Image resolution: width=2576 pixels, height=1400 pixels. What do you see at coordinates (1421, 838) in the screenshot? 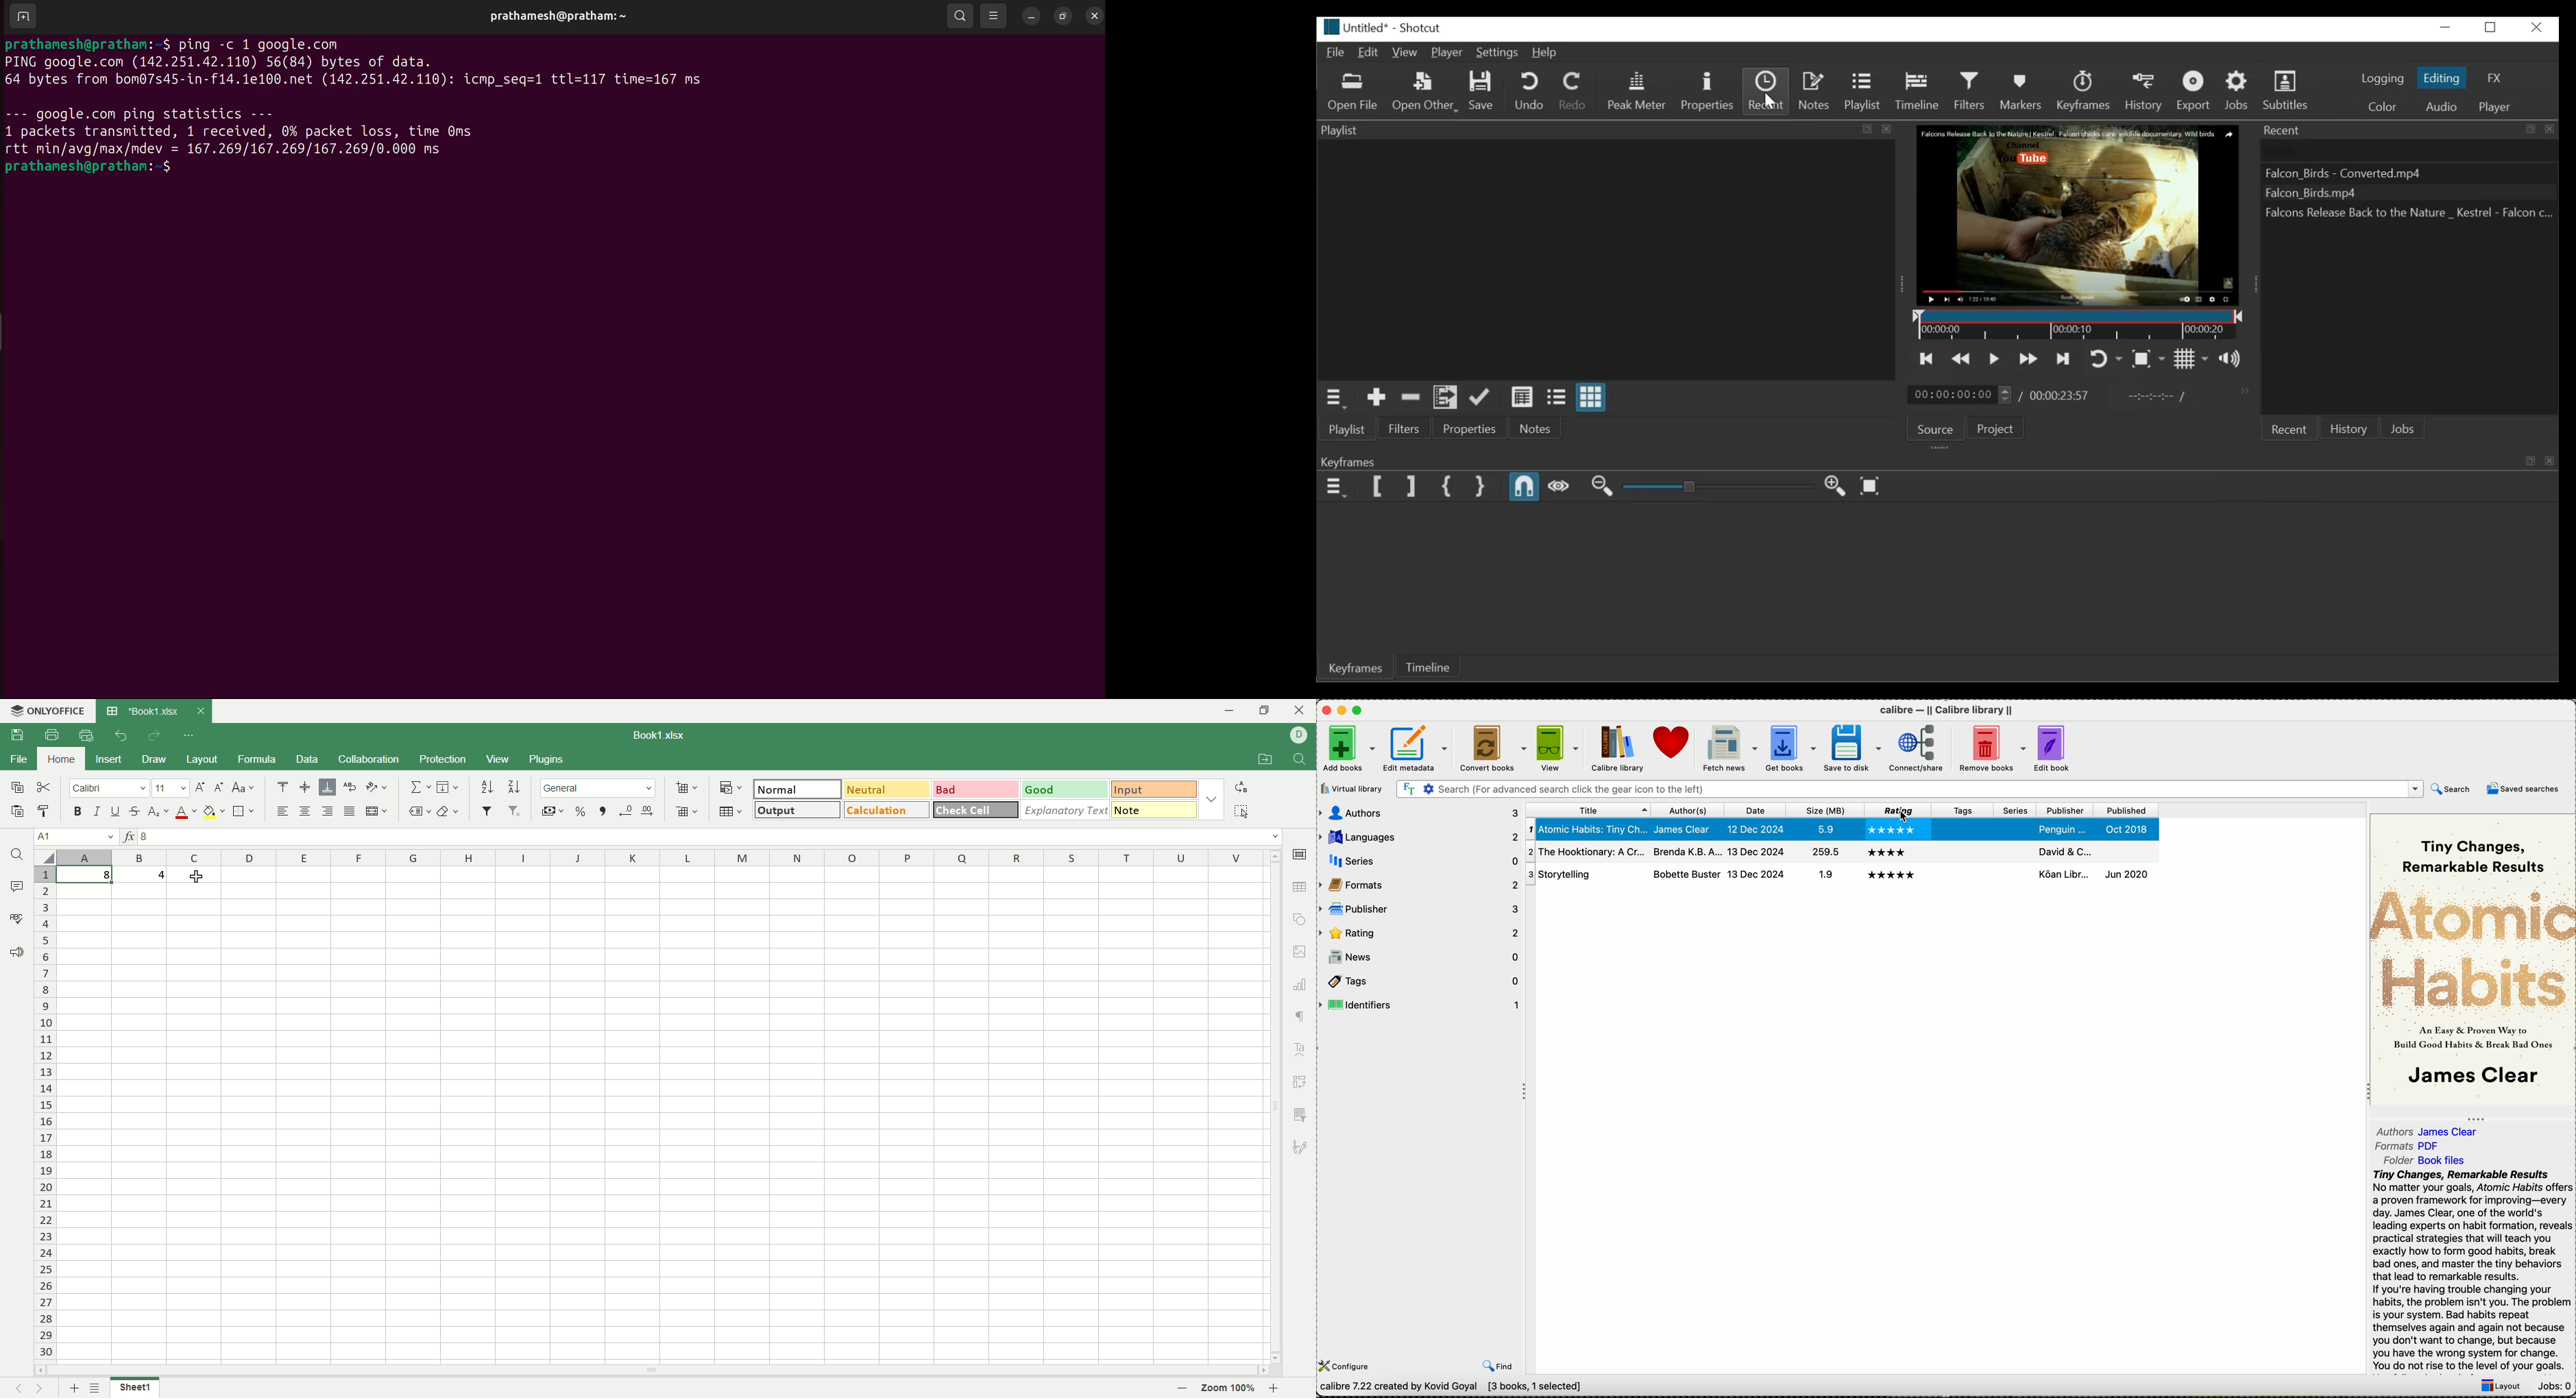
I see `languages` at bounding box center [1421, 838].